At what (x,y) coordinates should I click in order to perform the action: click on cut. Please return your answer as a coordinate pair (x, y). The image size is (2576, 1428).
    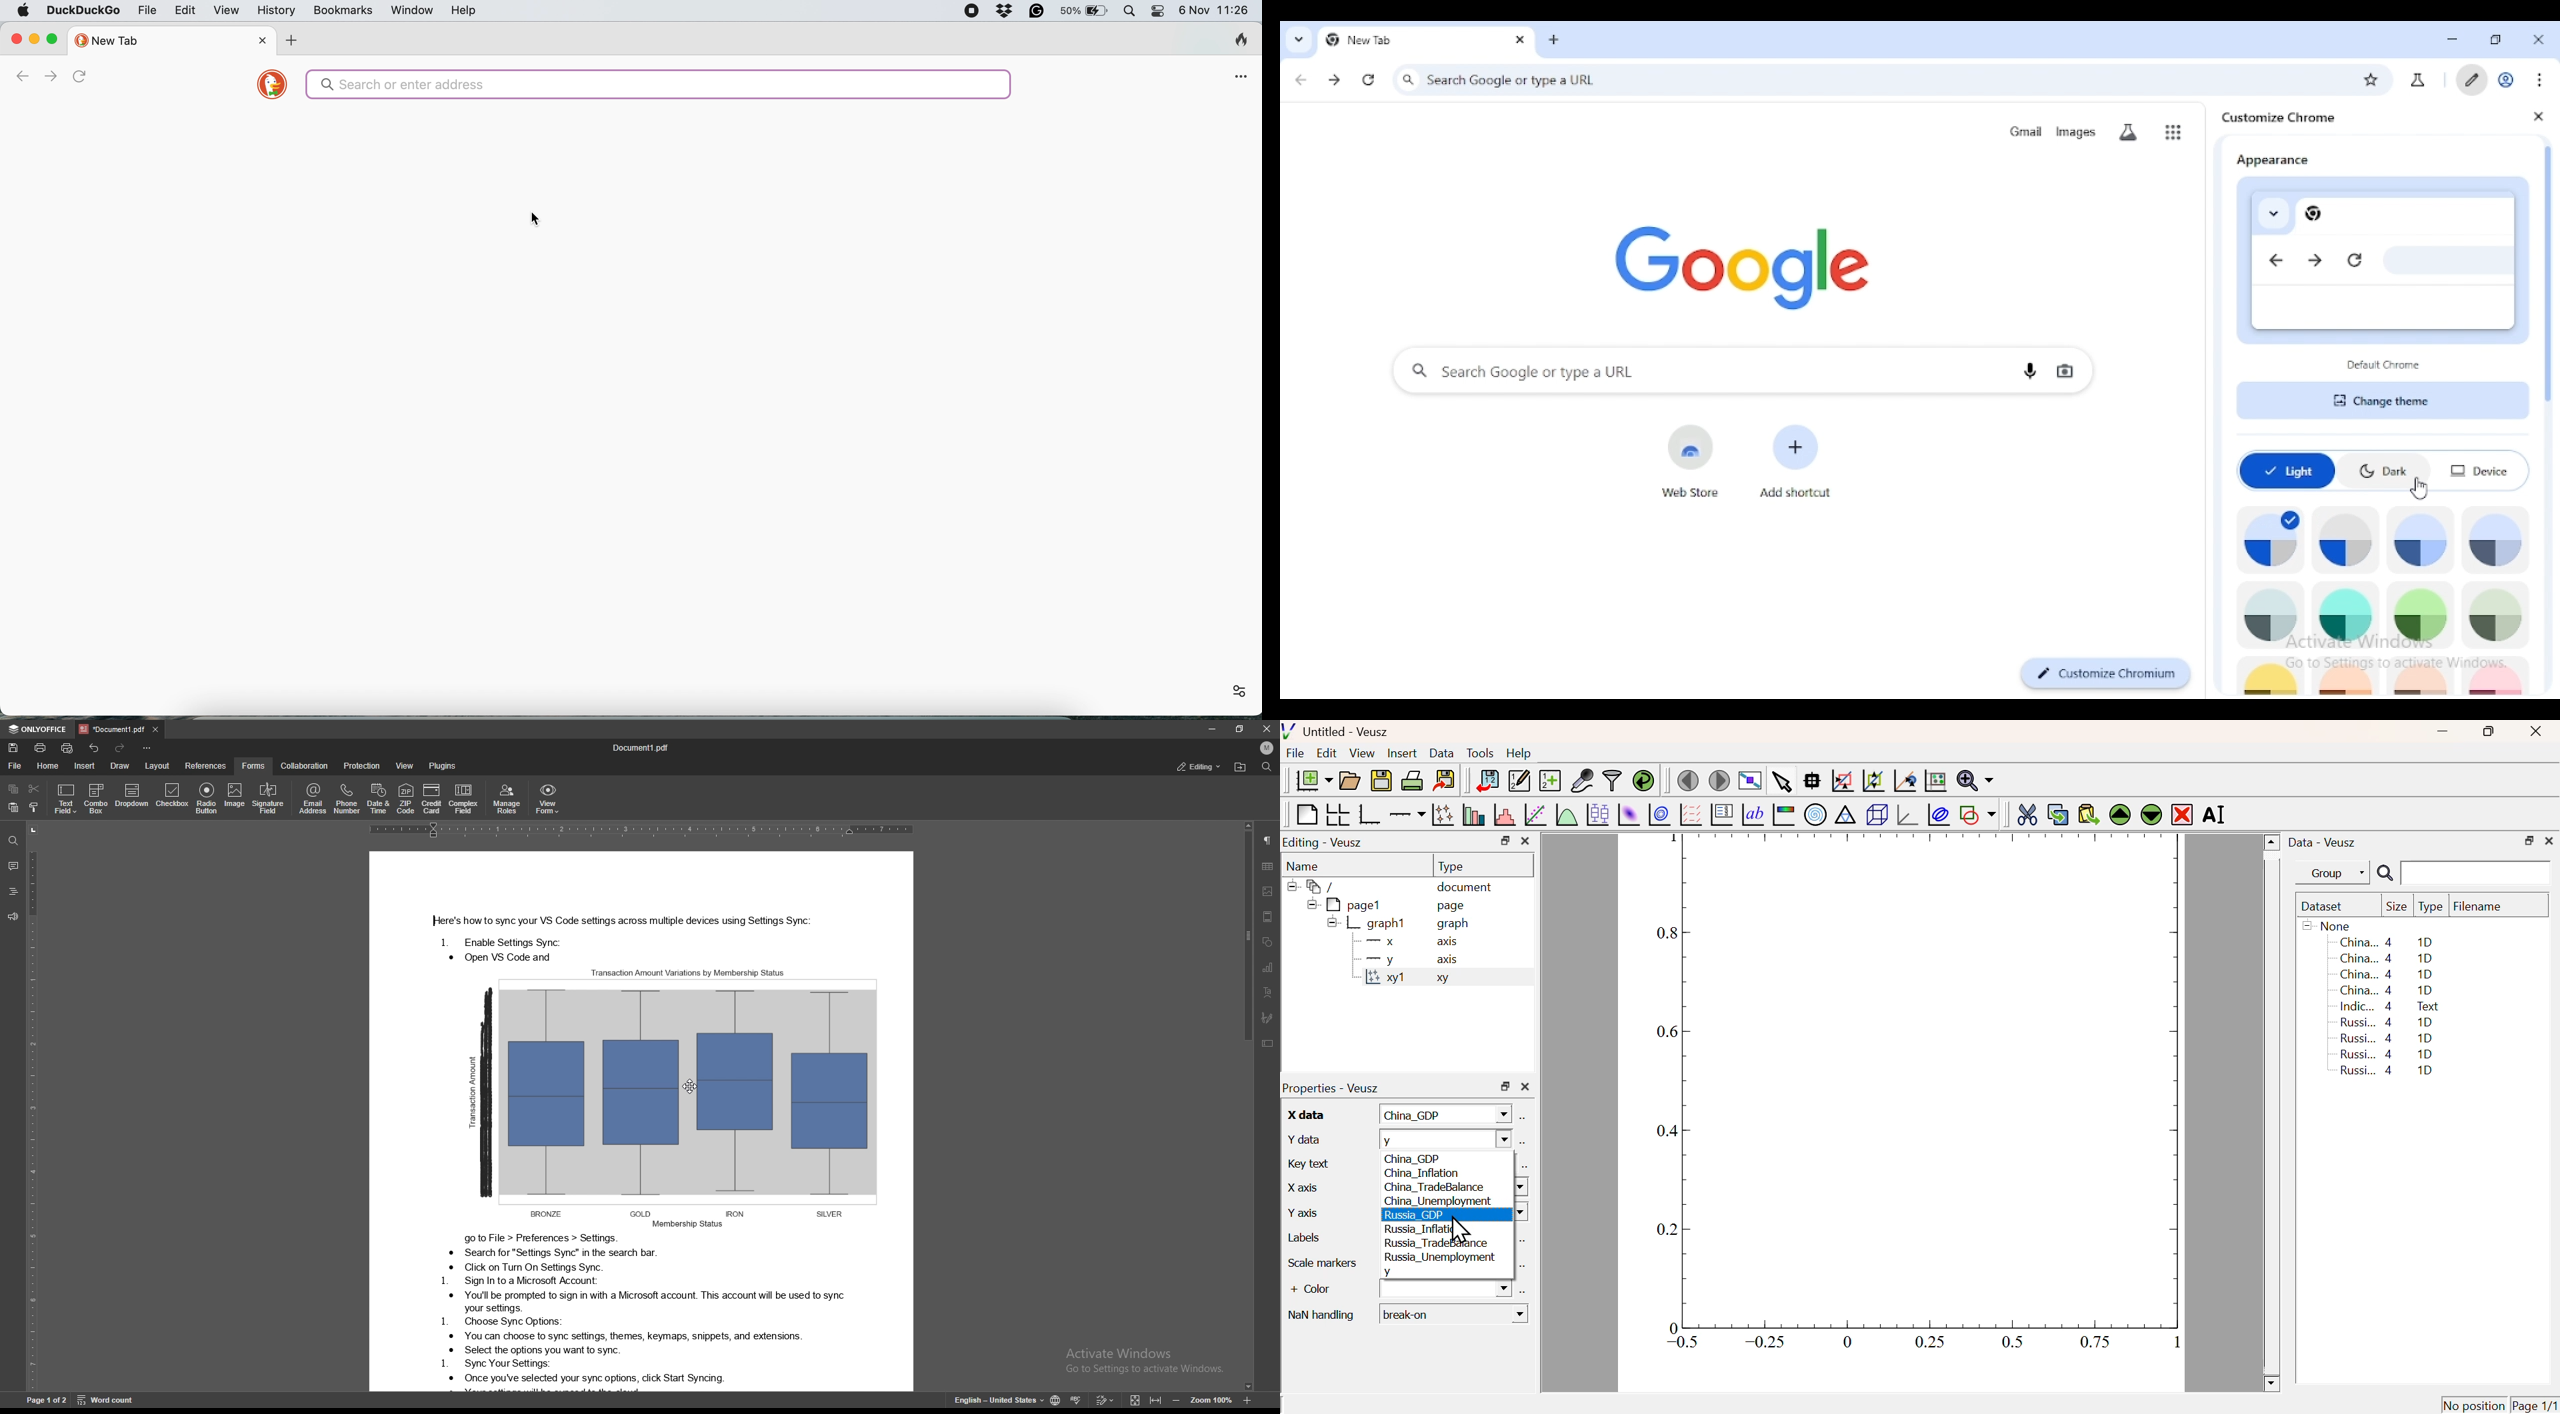
    Looking at the image, I should click on (35, 788).